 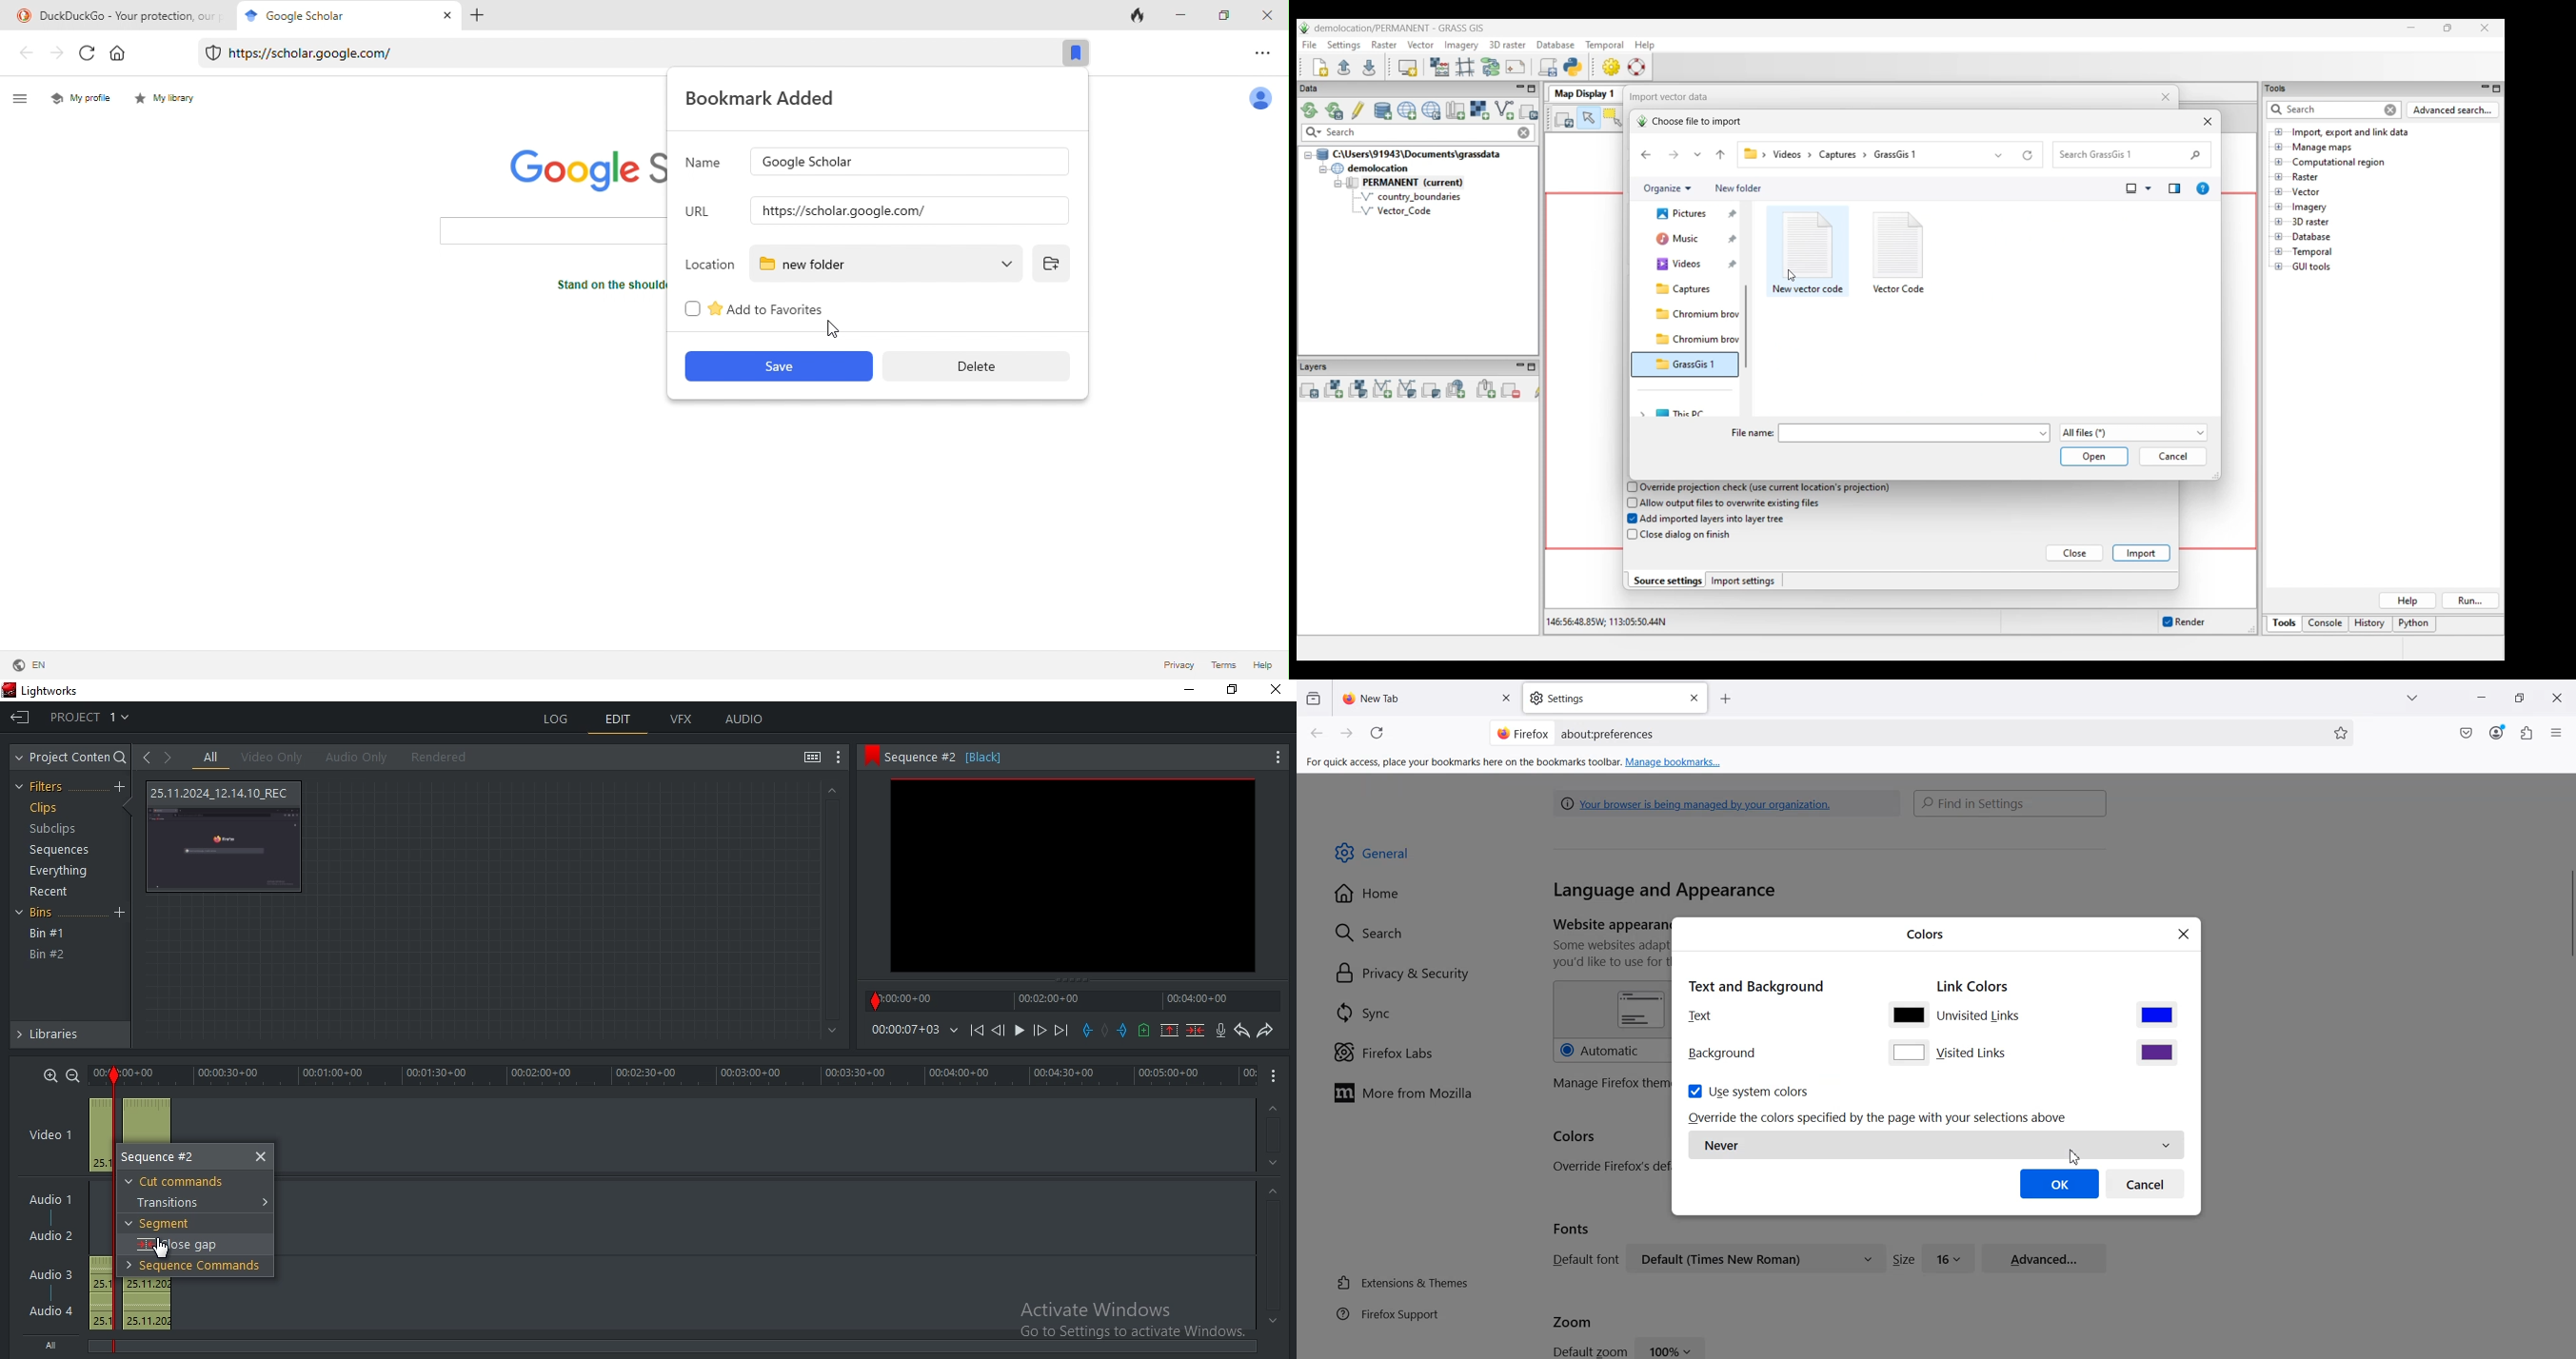 I want to click on Hamburger menu, so click(x=2558, y=733).